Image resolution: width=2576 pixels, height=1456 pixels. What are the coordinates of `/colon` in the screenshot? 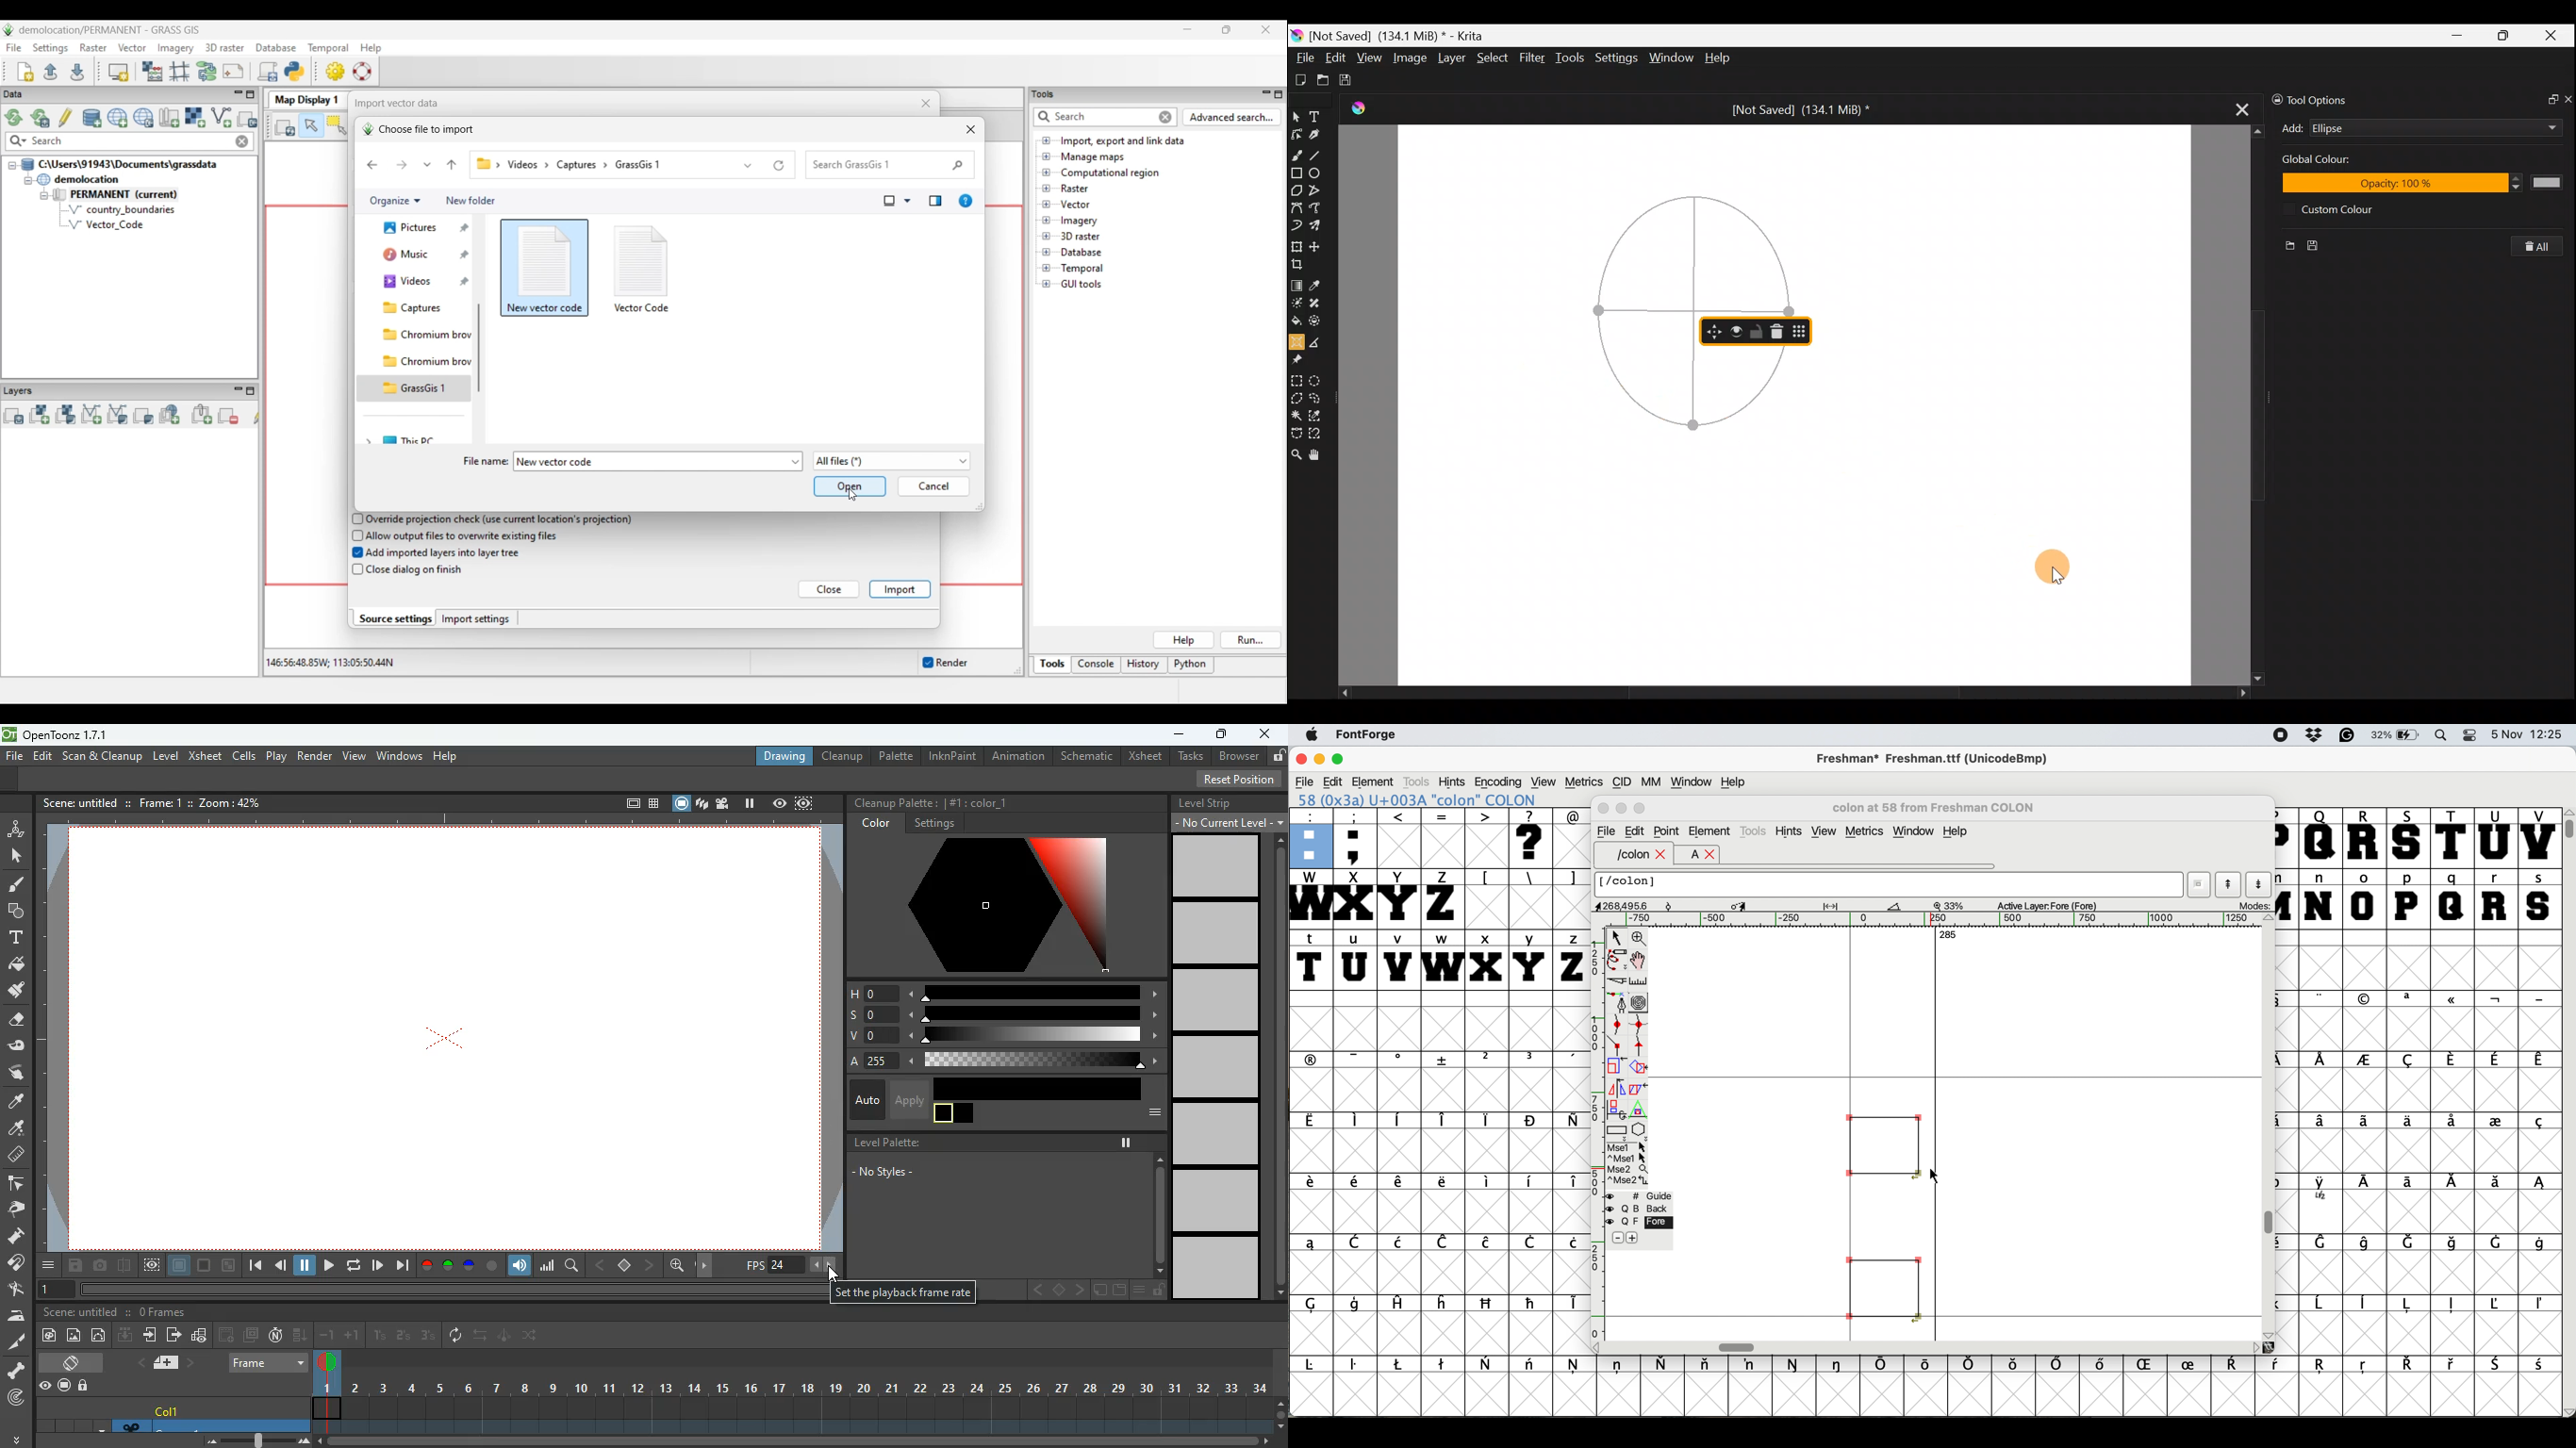 It's located at (1626, 855).